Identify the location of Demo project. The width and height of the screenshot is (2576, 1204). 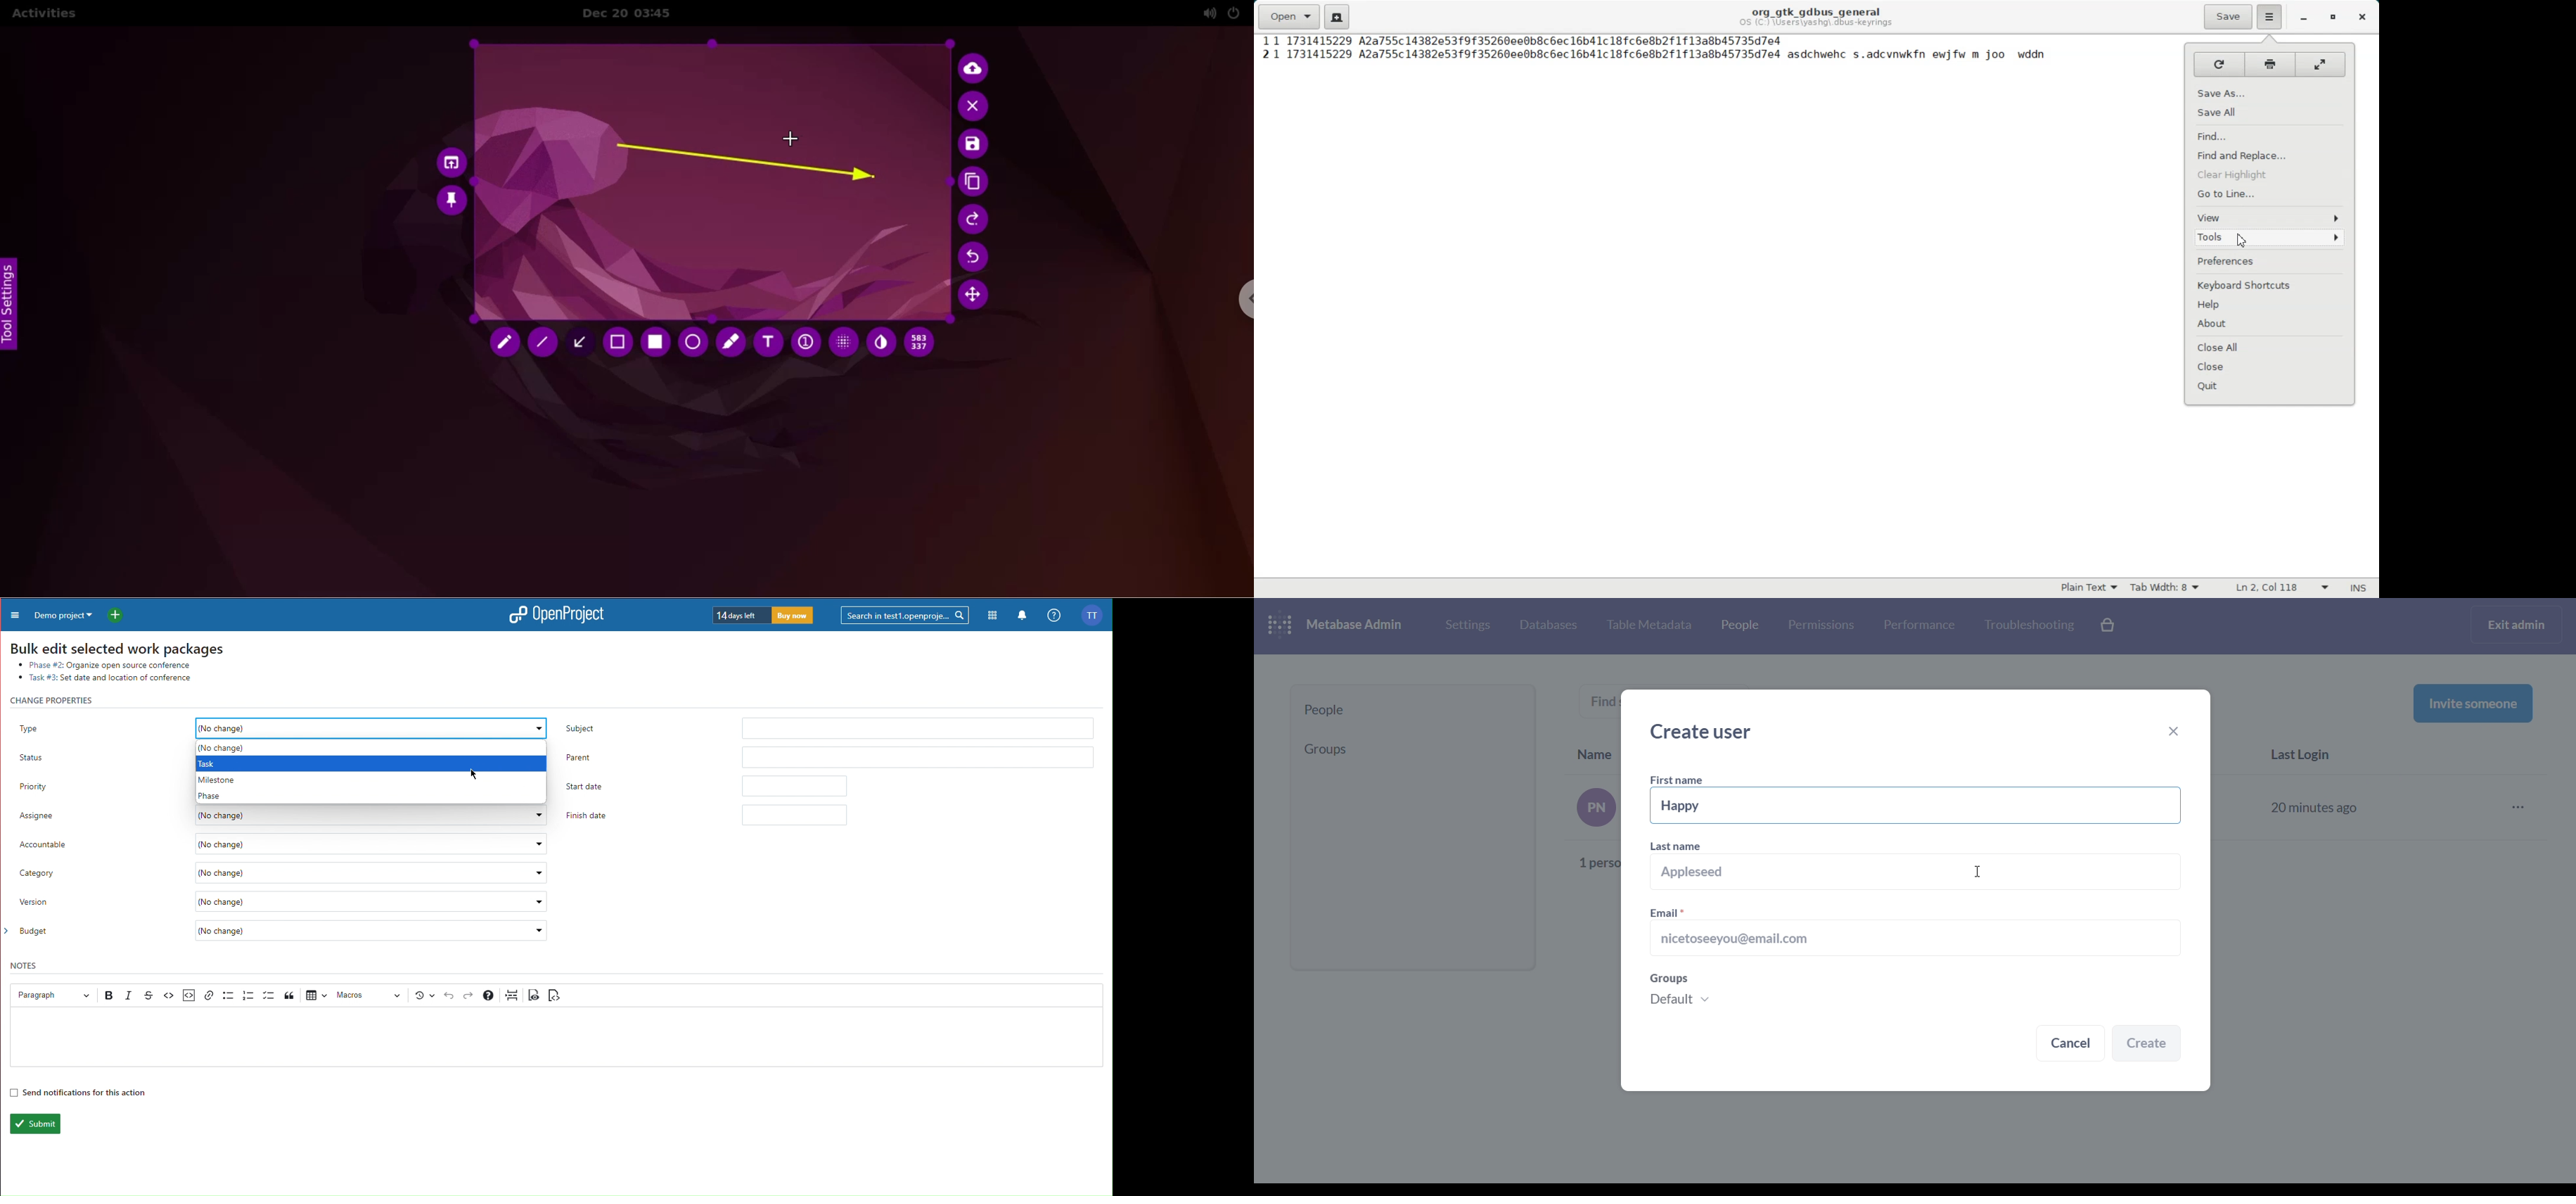
(61, 614).